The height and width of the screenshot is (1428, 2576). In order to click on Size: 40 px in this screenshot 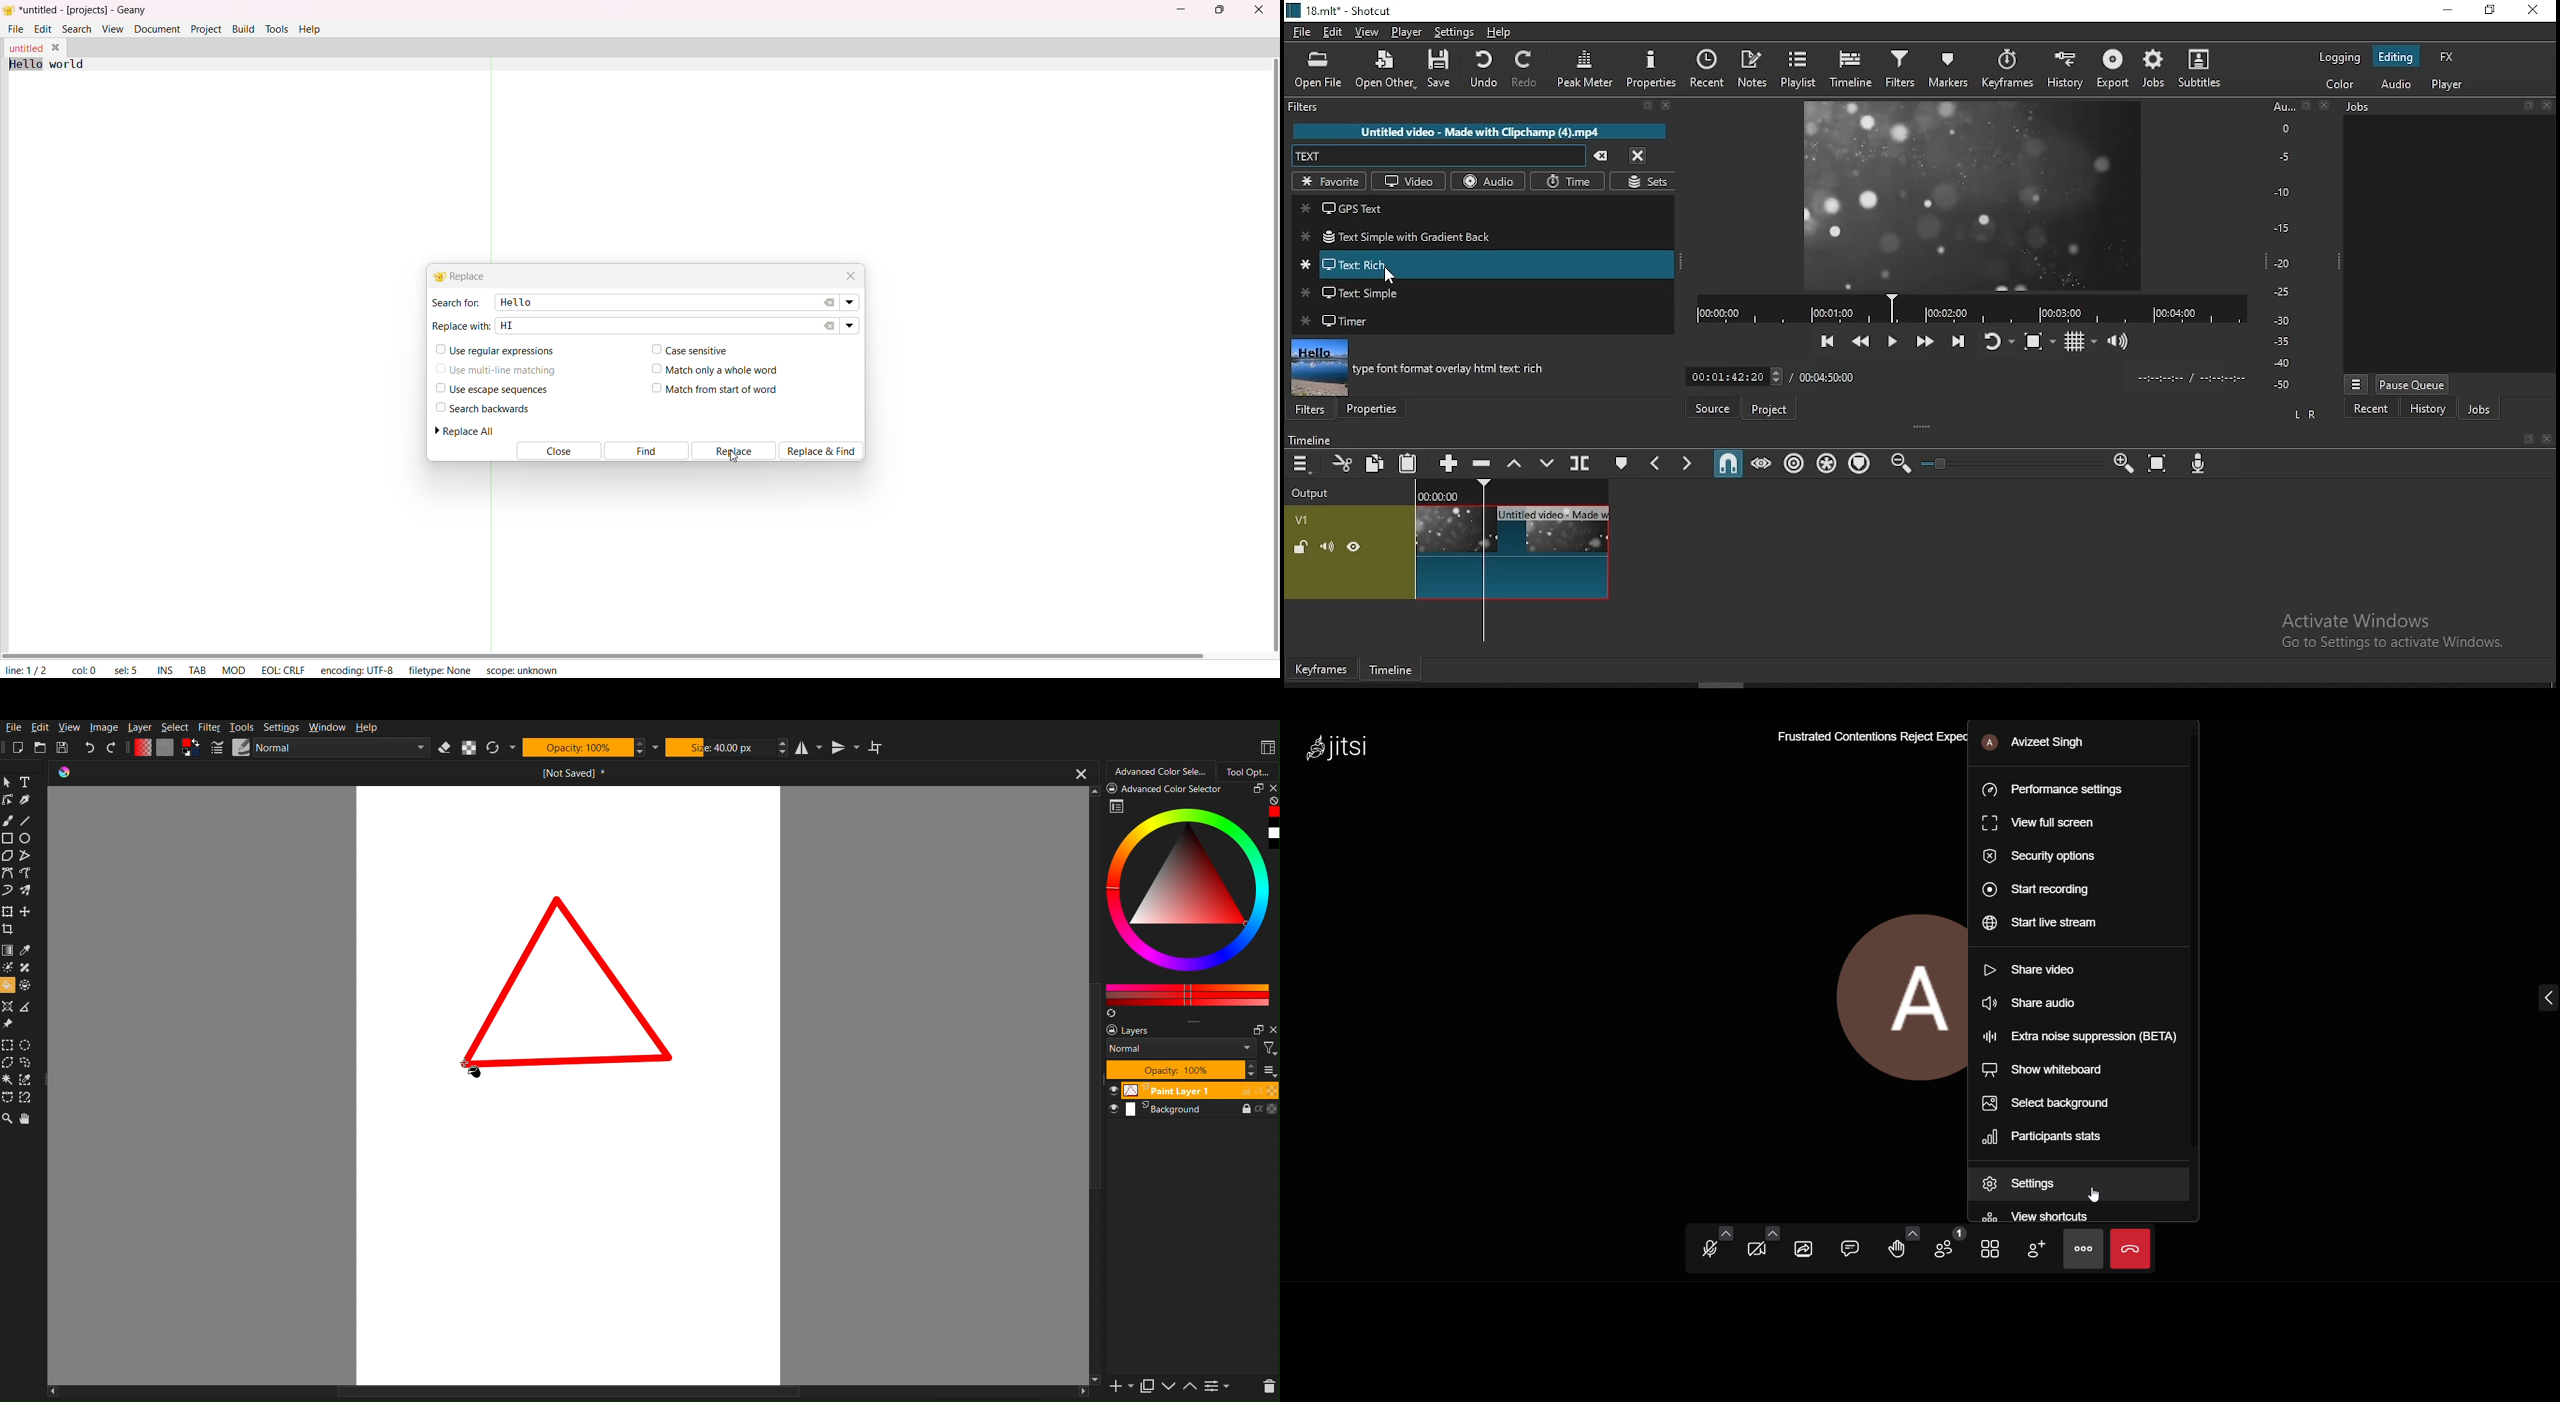, I will do `click(720, 747)`.